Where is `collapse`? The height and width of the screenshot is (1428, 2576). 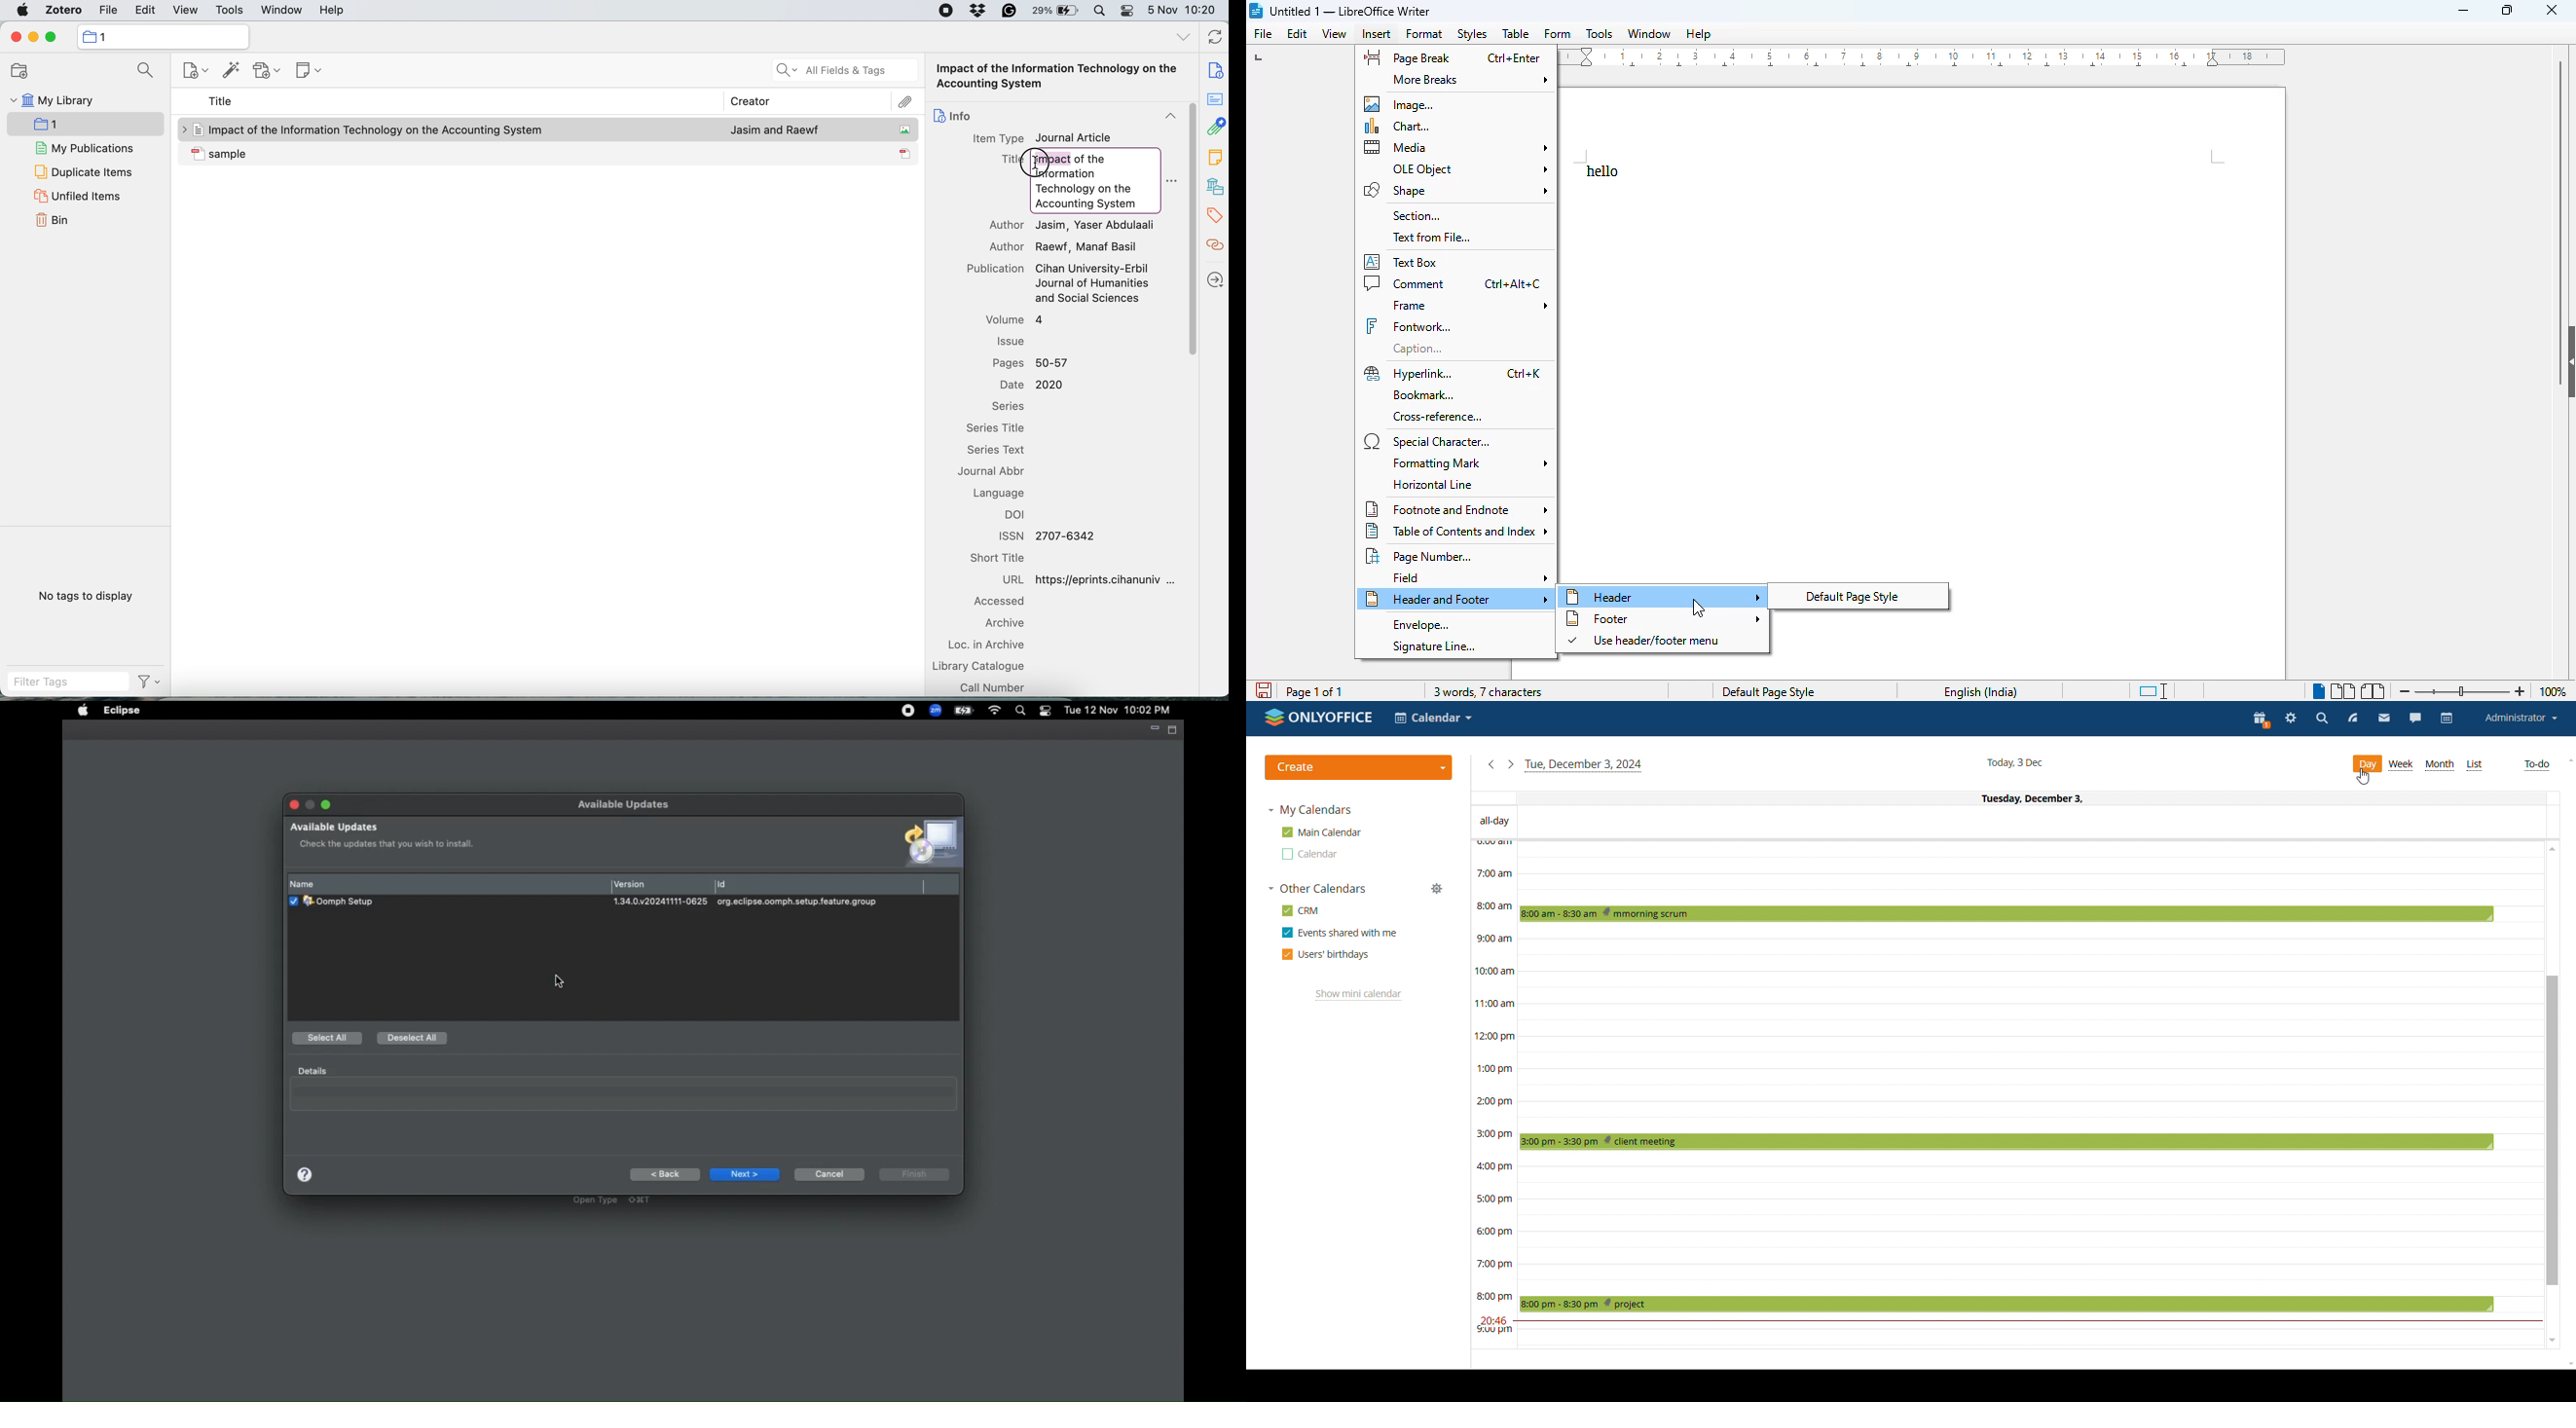
collapse is located at coordinates (1170, 116).